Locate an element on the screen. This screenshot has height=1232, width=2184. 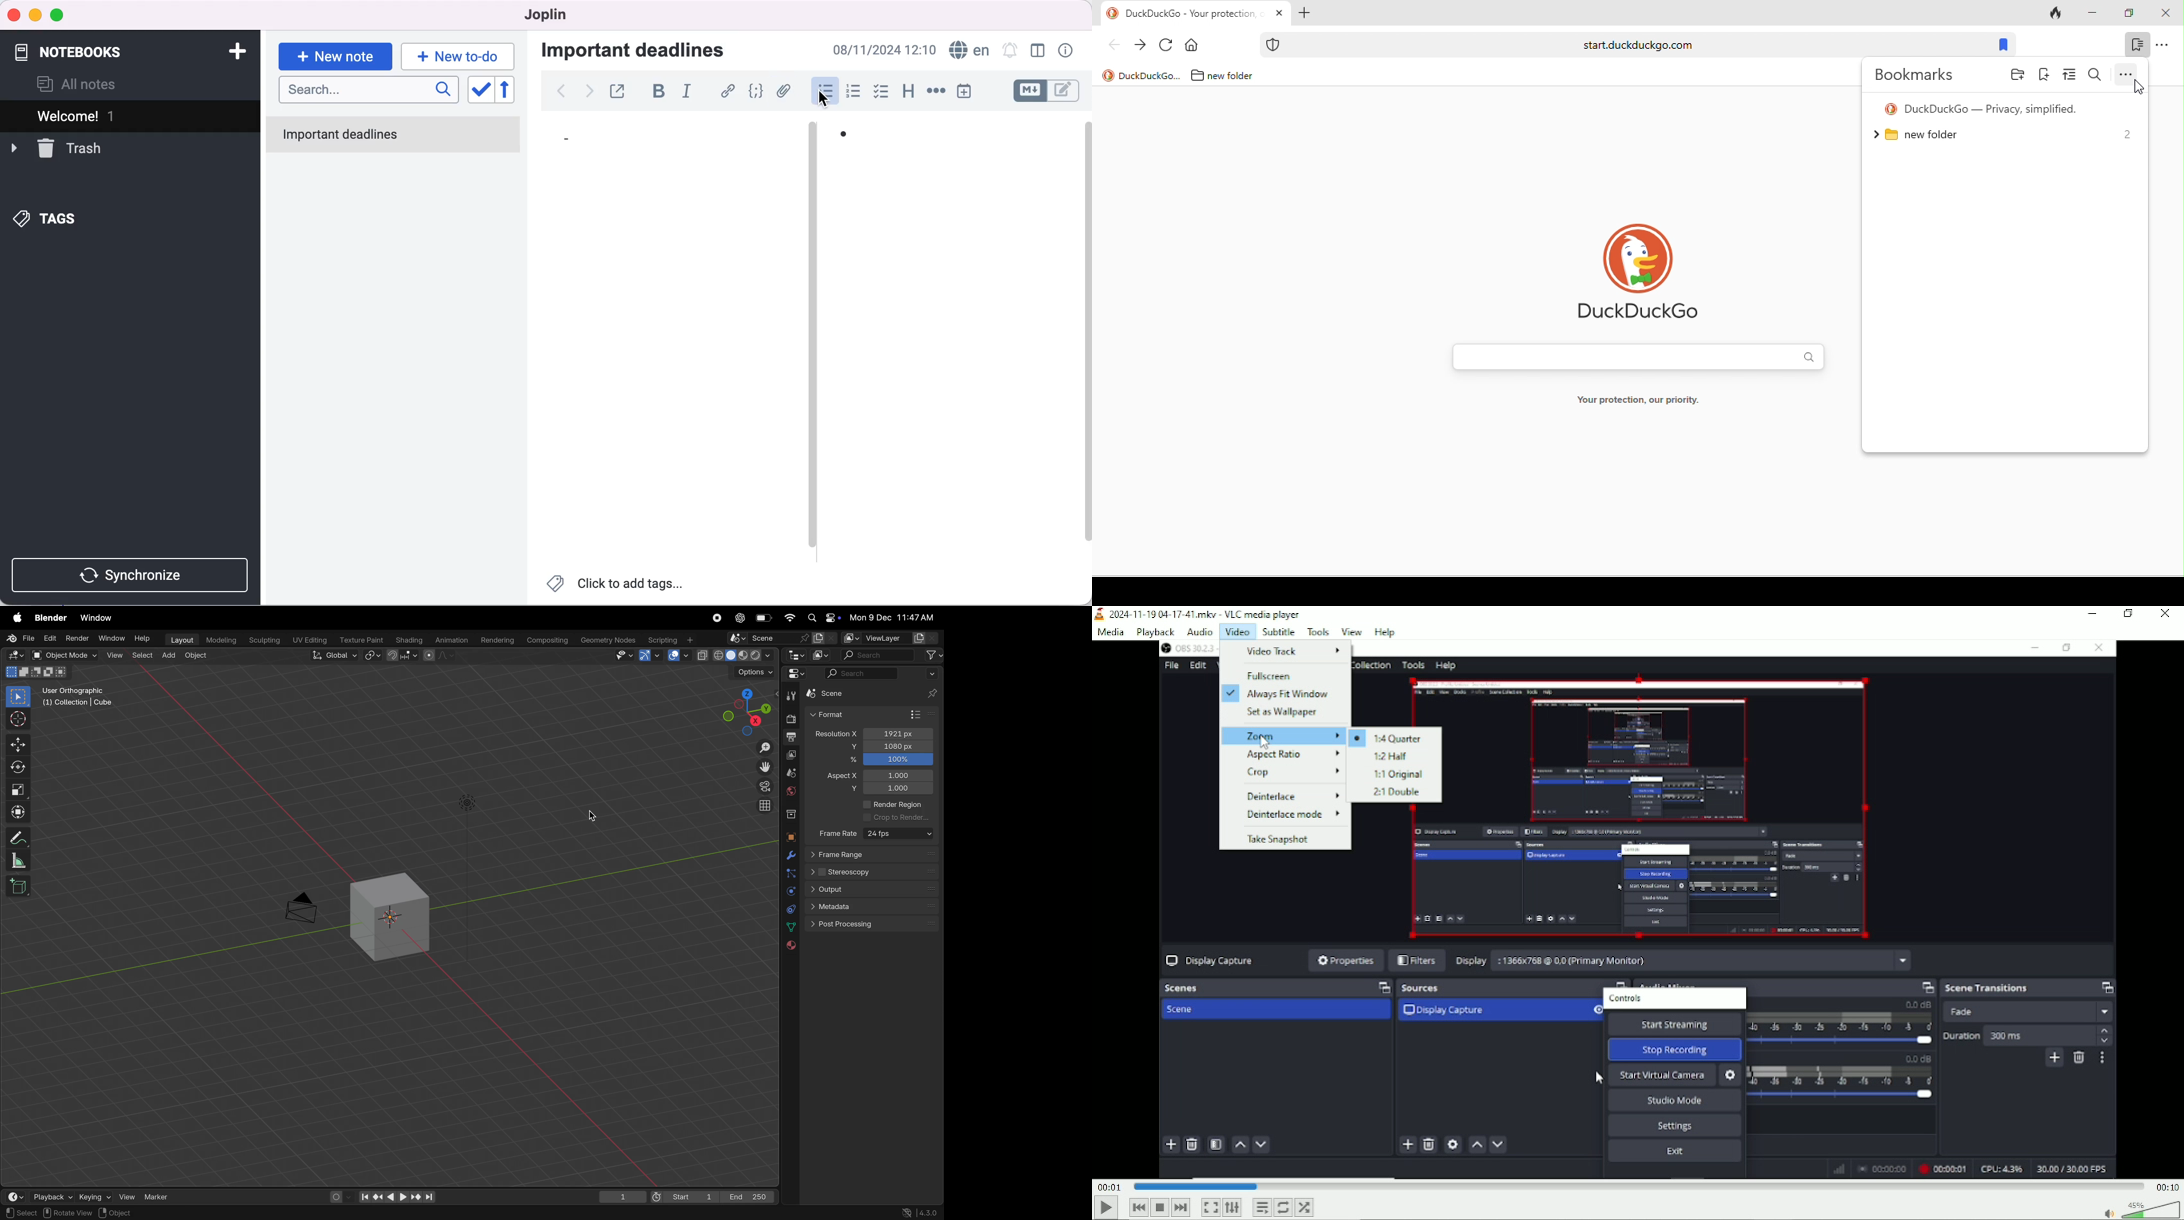
view is located at coordinates (1352, 631).